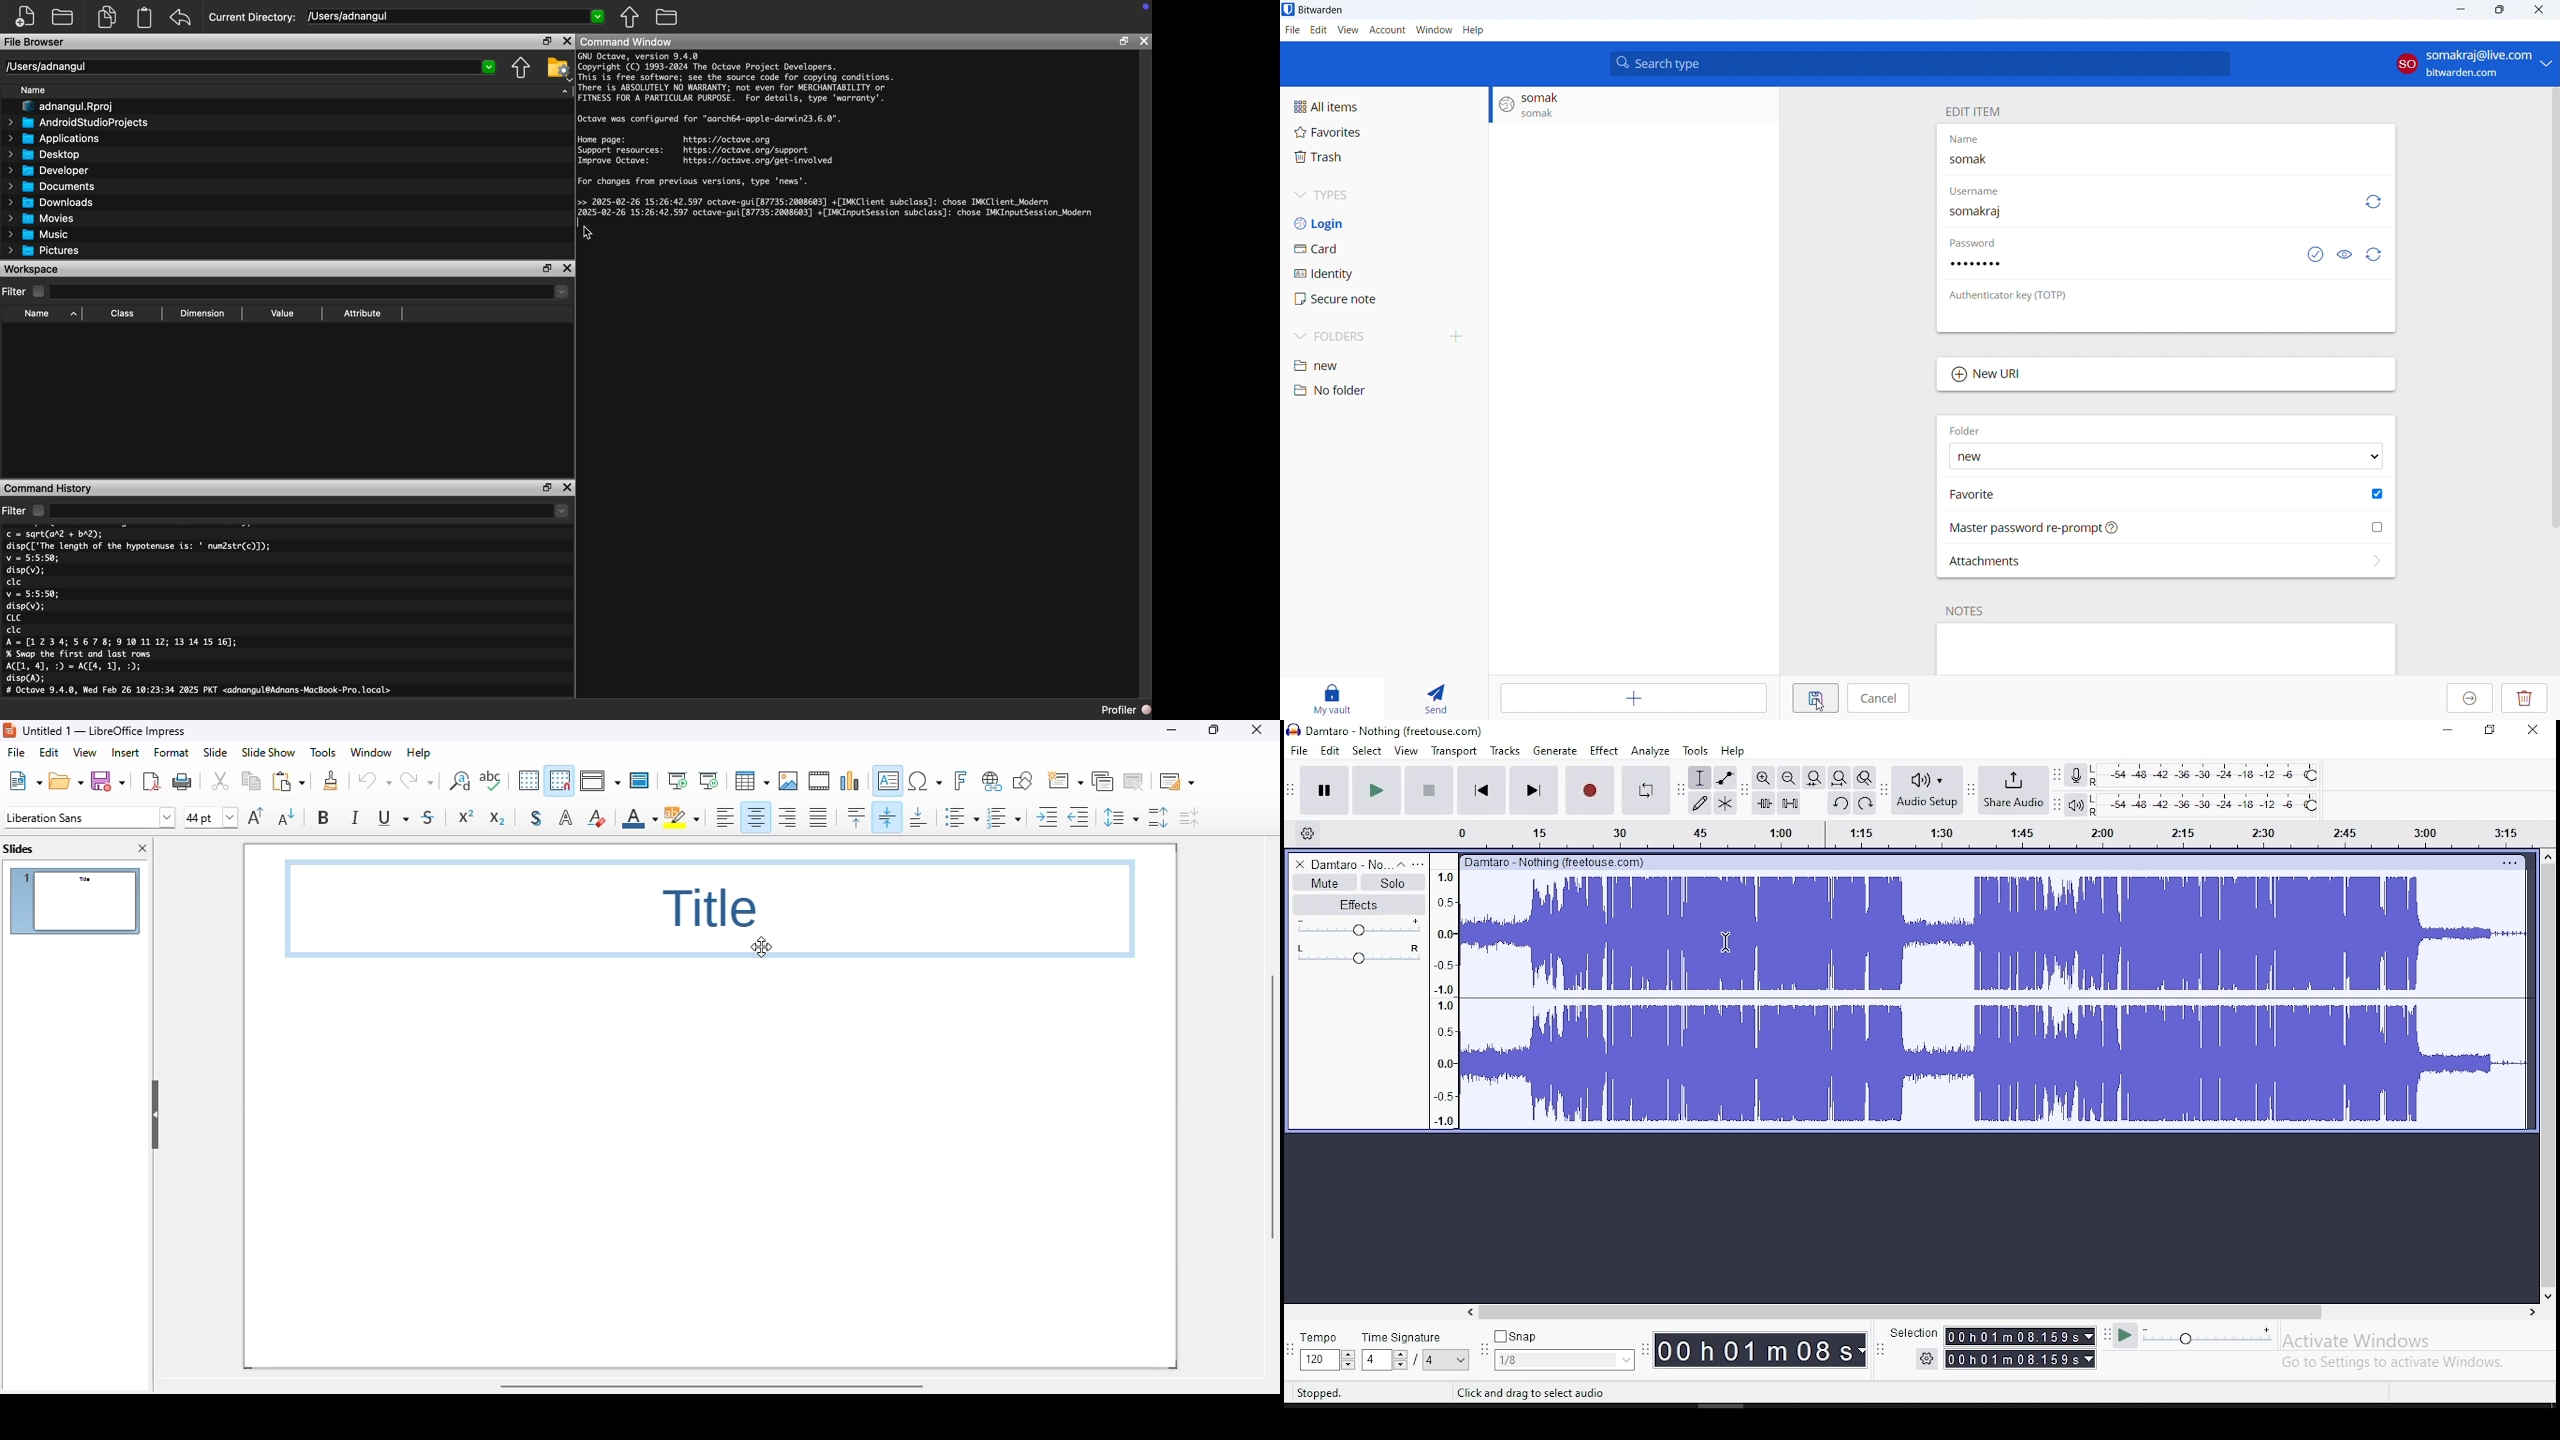 This screenshot has width=2576, height=1456. I want to click on , so click(1559, 861).